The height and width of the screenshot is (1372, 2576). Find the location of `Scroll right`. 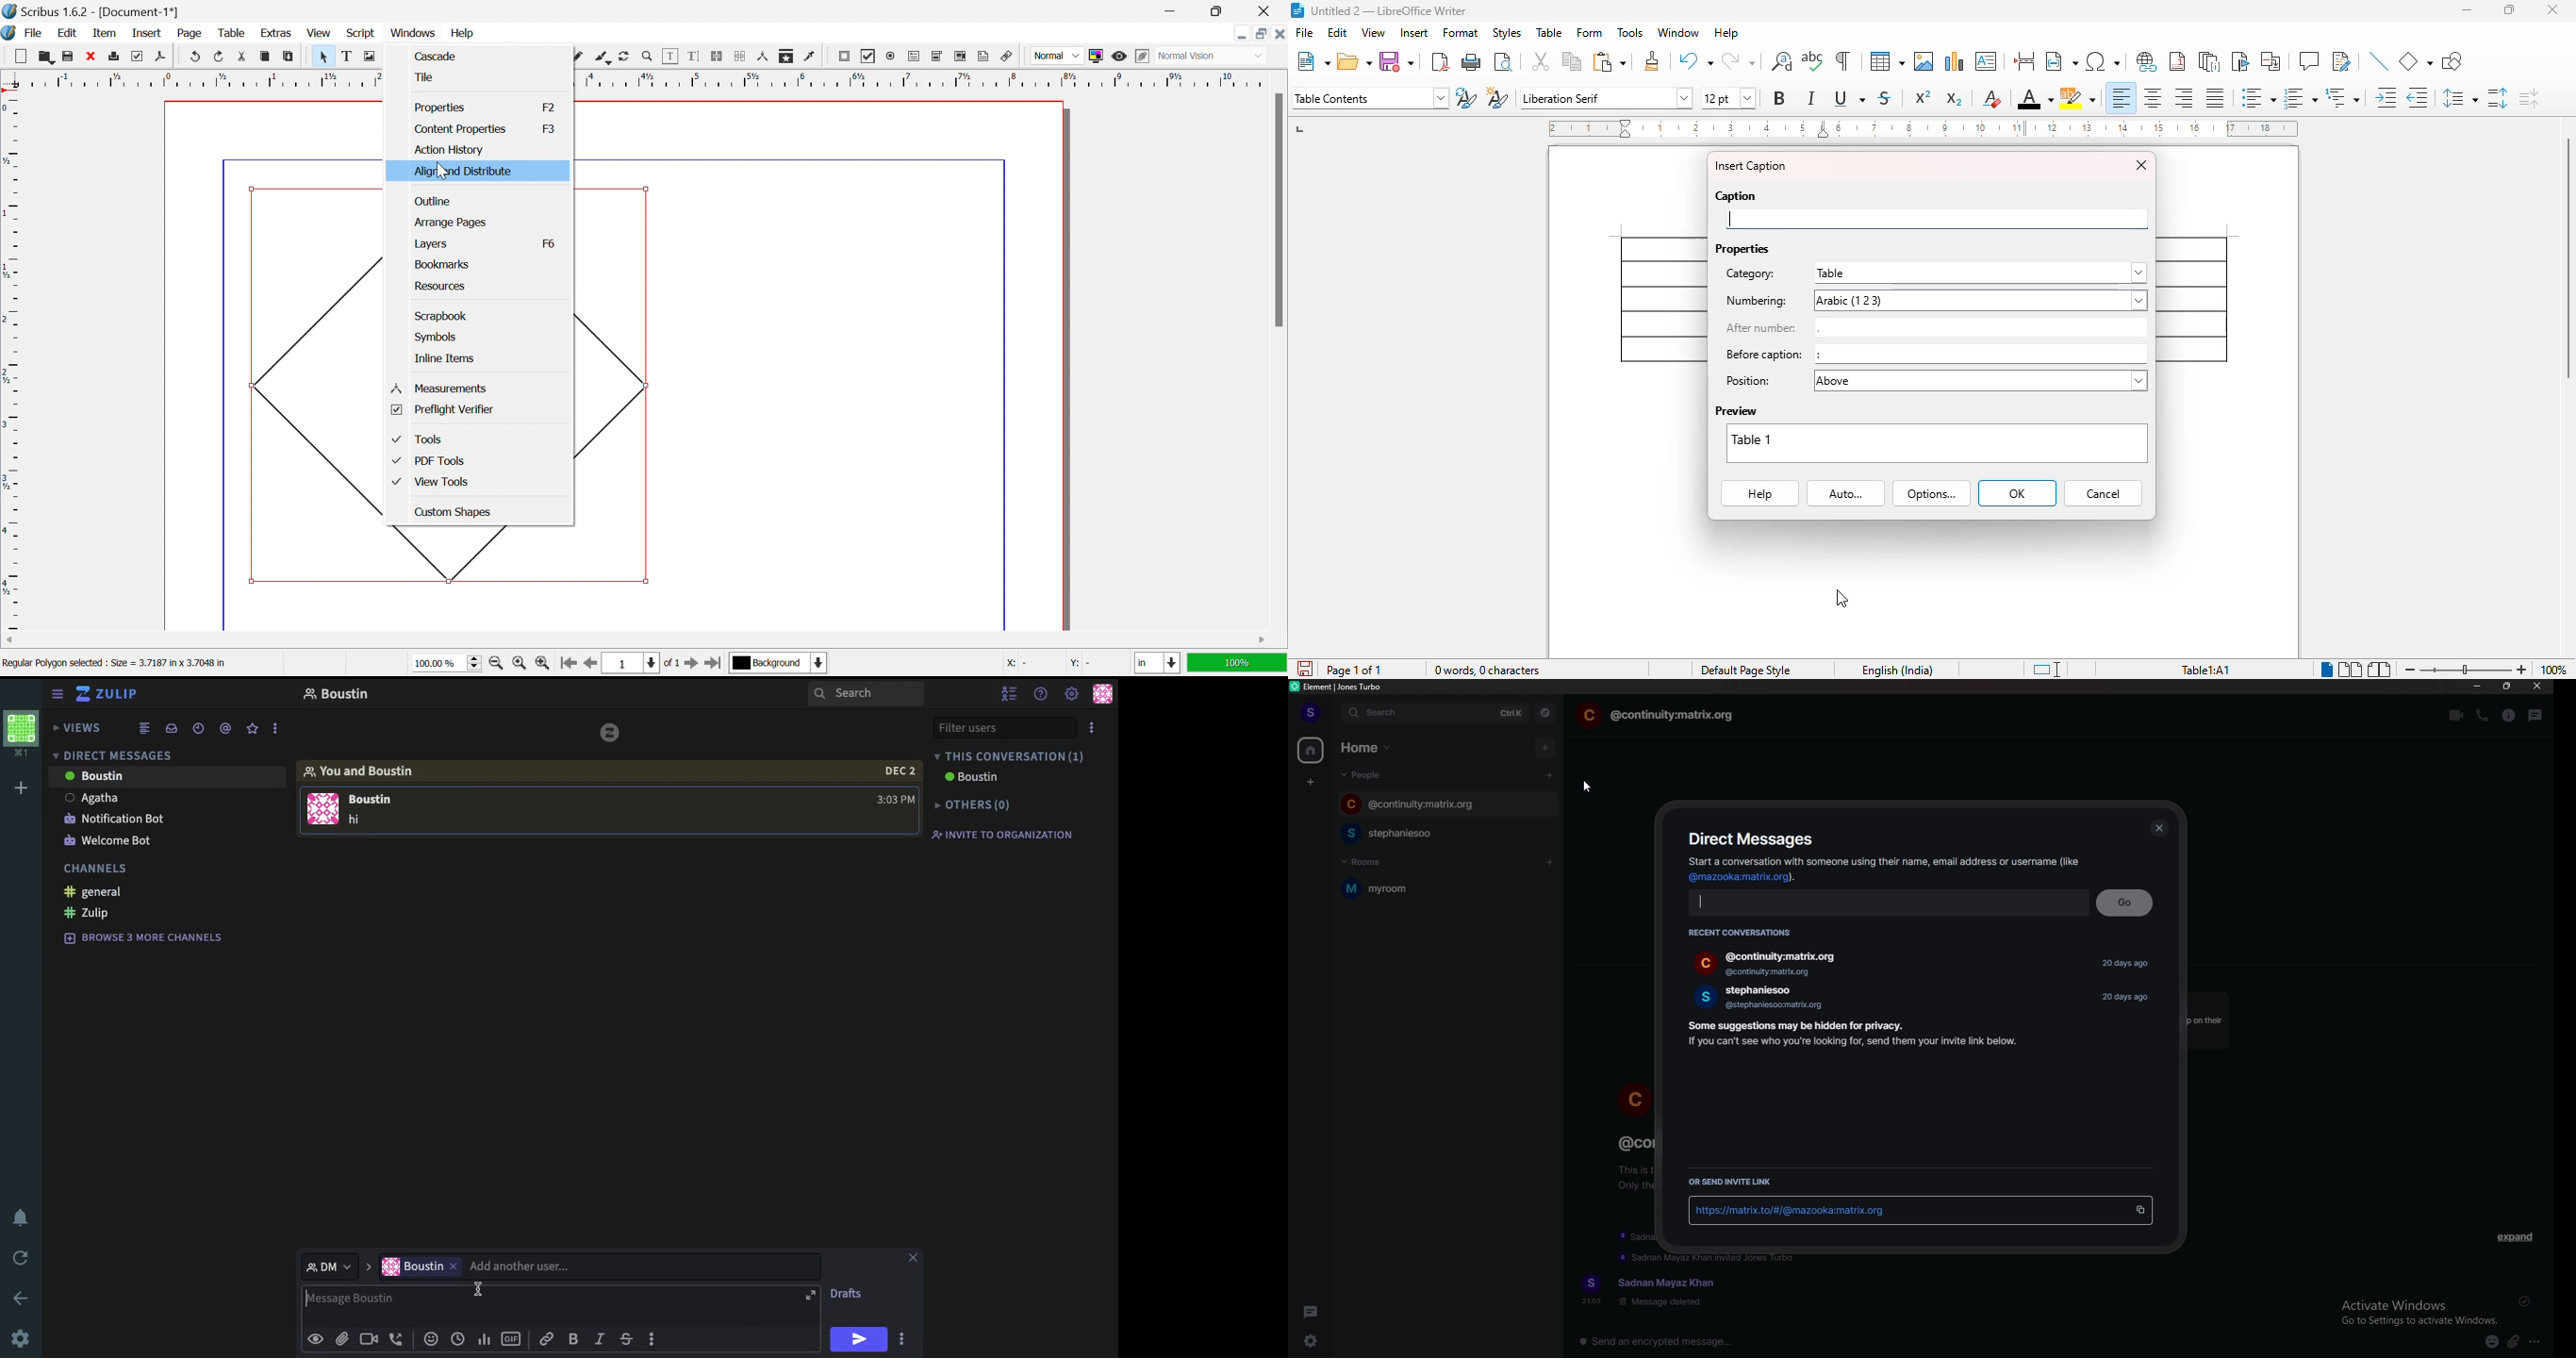

Scroll right is located at coordinates (1263, 641).